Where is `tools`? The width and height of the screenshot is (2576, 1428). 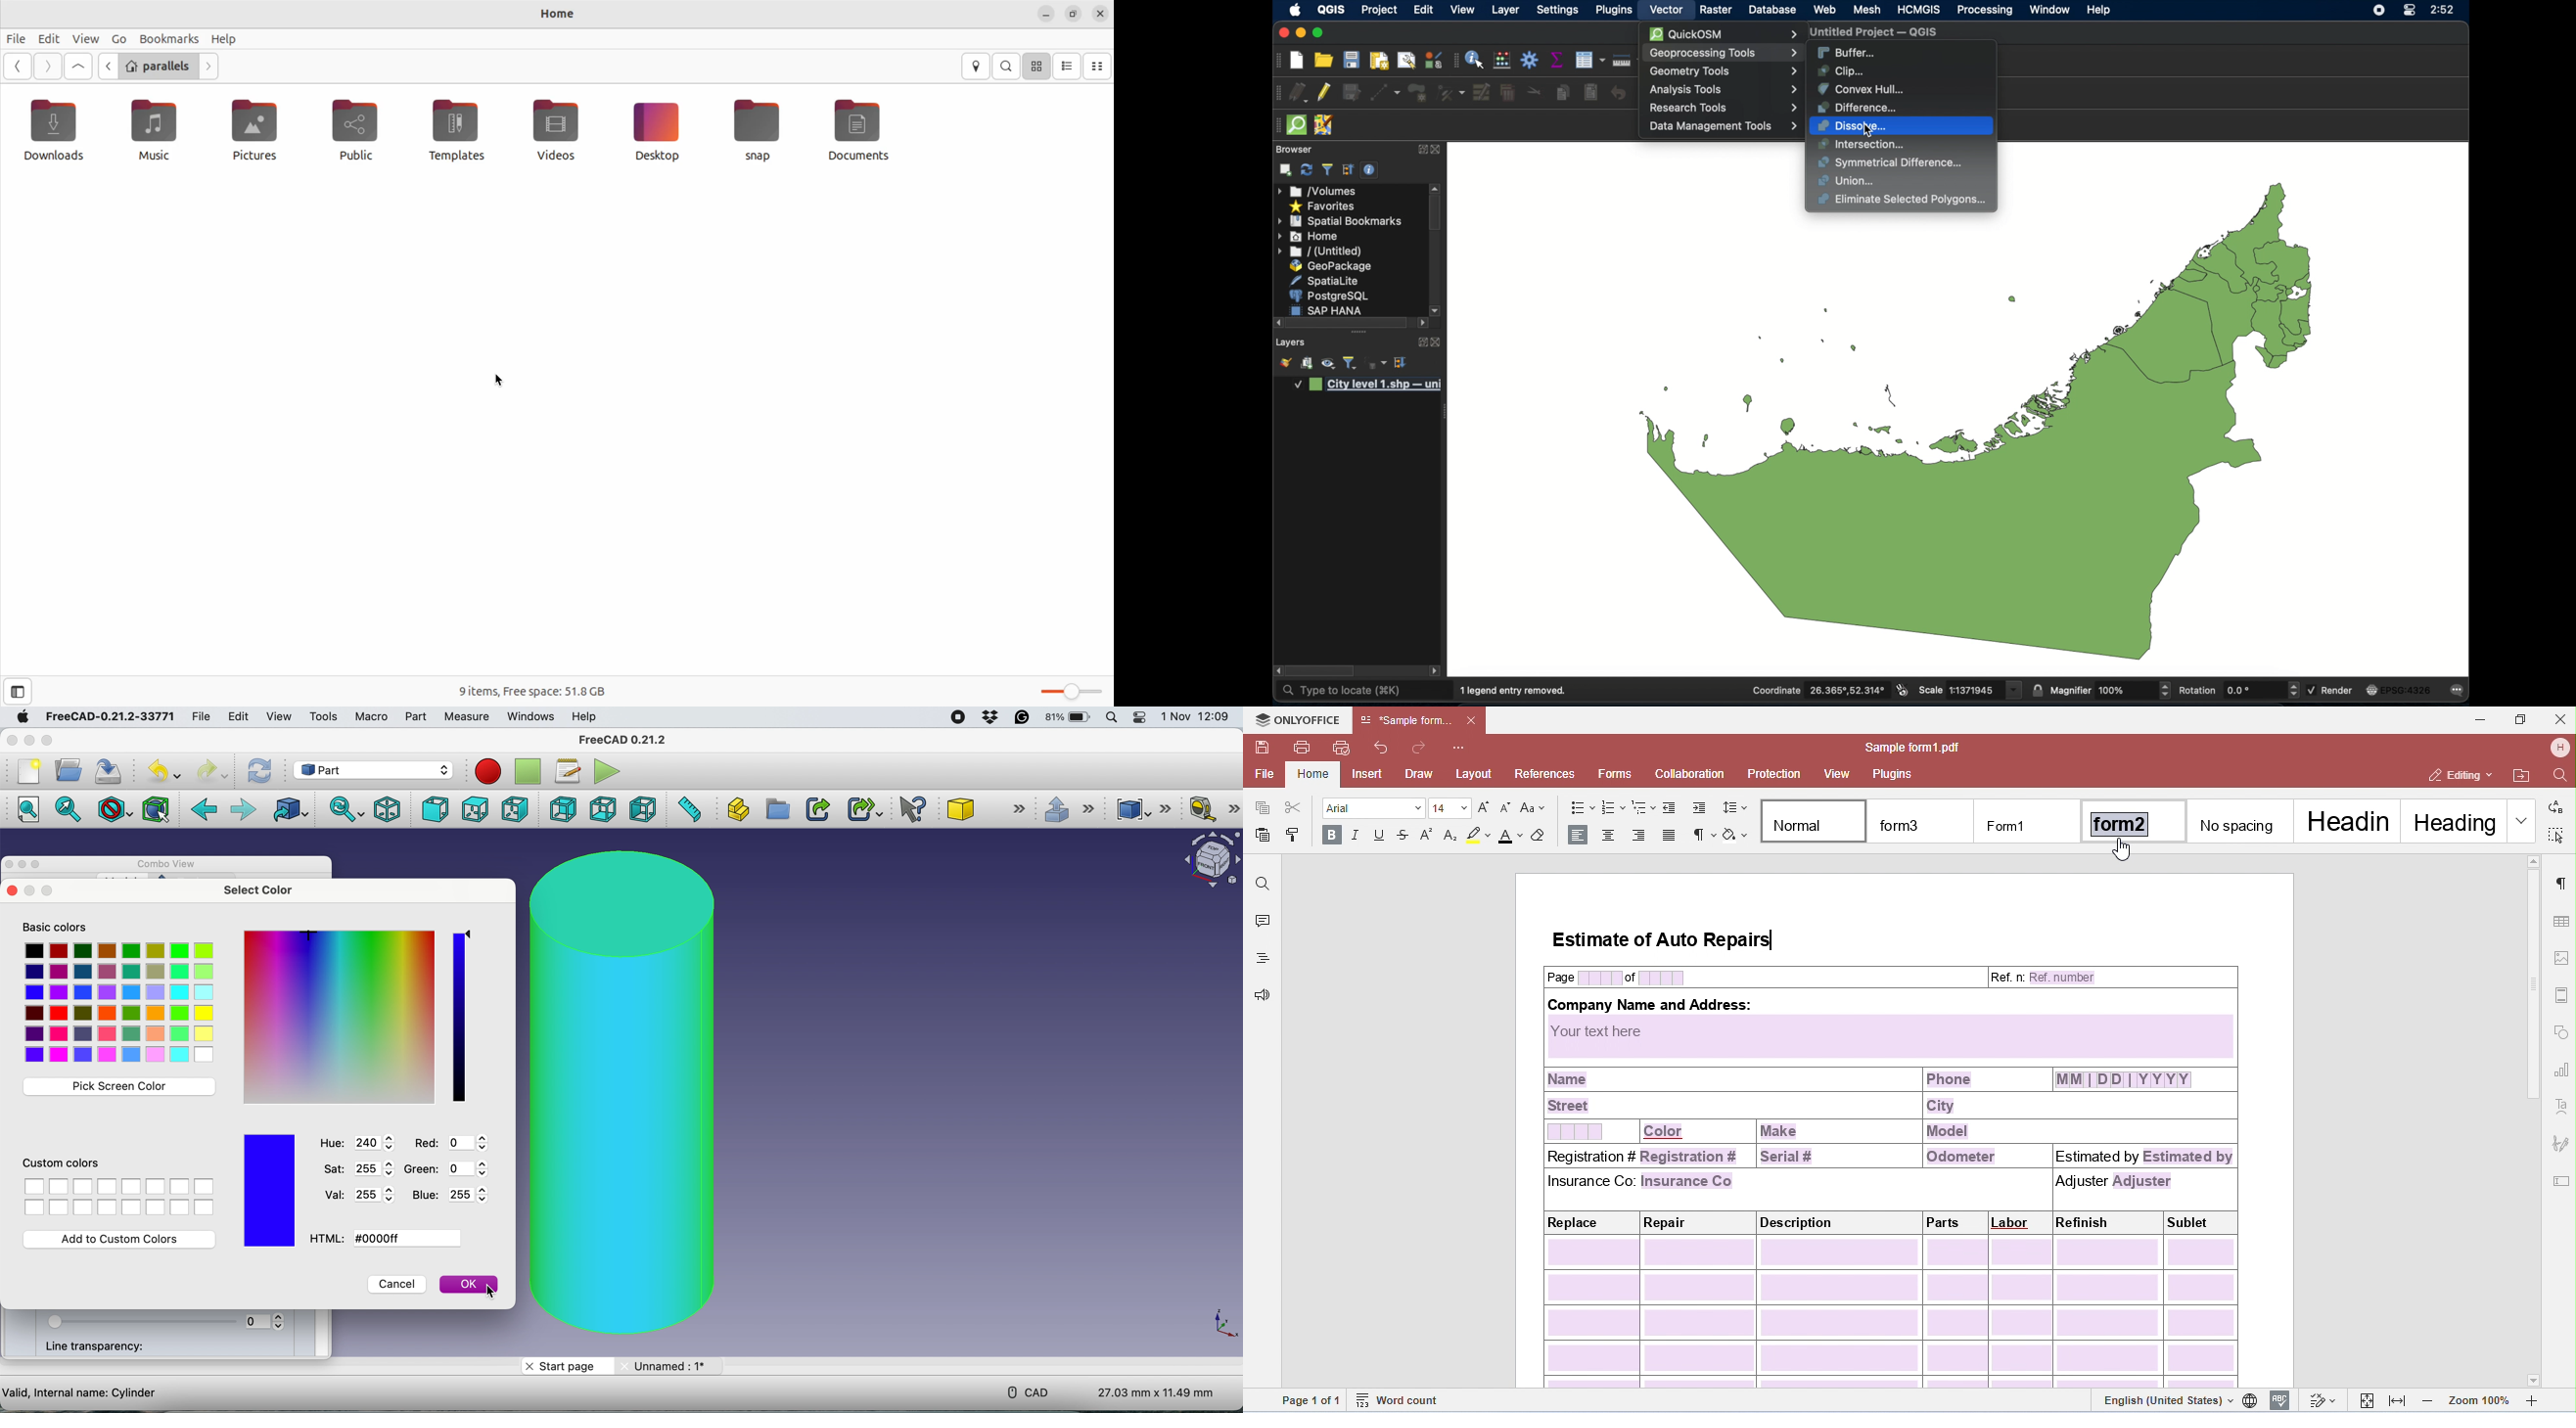 tools is located at coordinates (327, 716).